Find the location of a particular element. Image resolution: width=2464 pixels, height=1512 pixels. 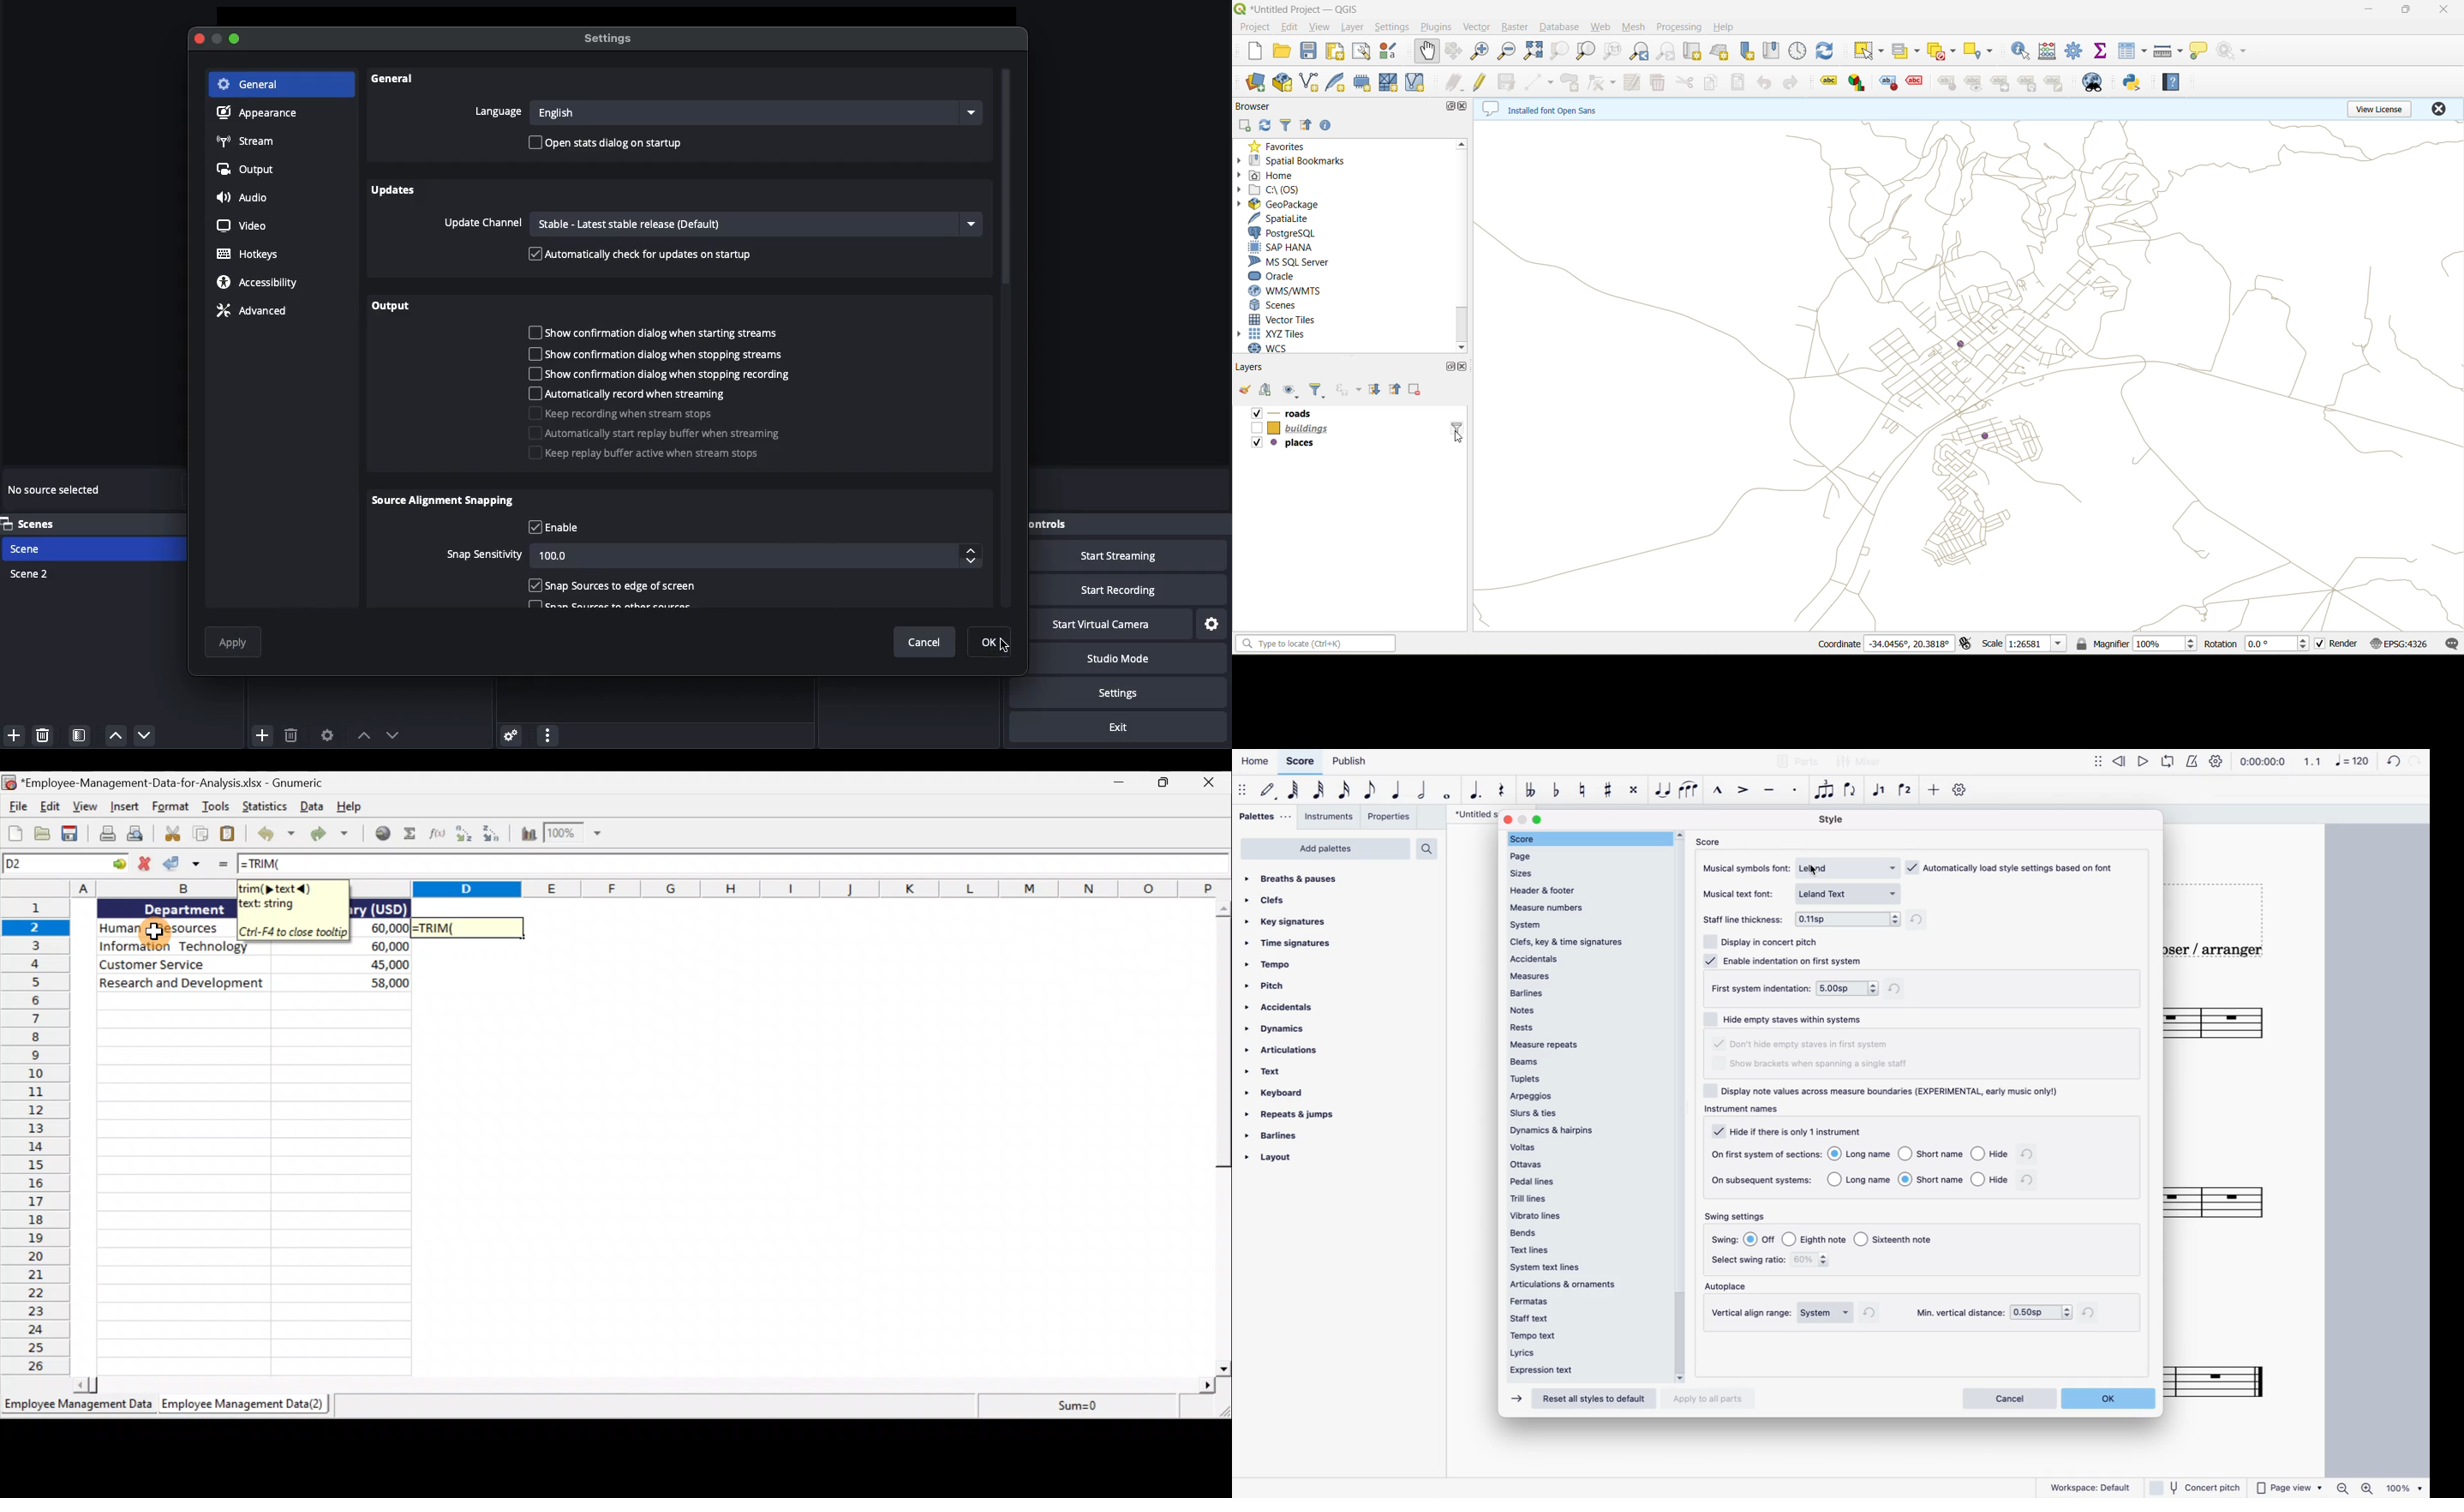

close is located at coordinates (2438, 9).